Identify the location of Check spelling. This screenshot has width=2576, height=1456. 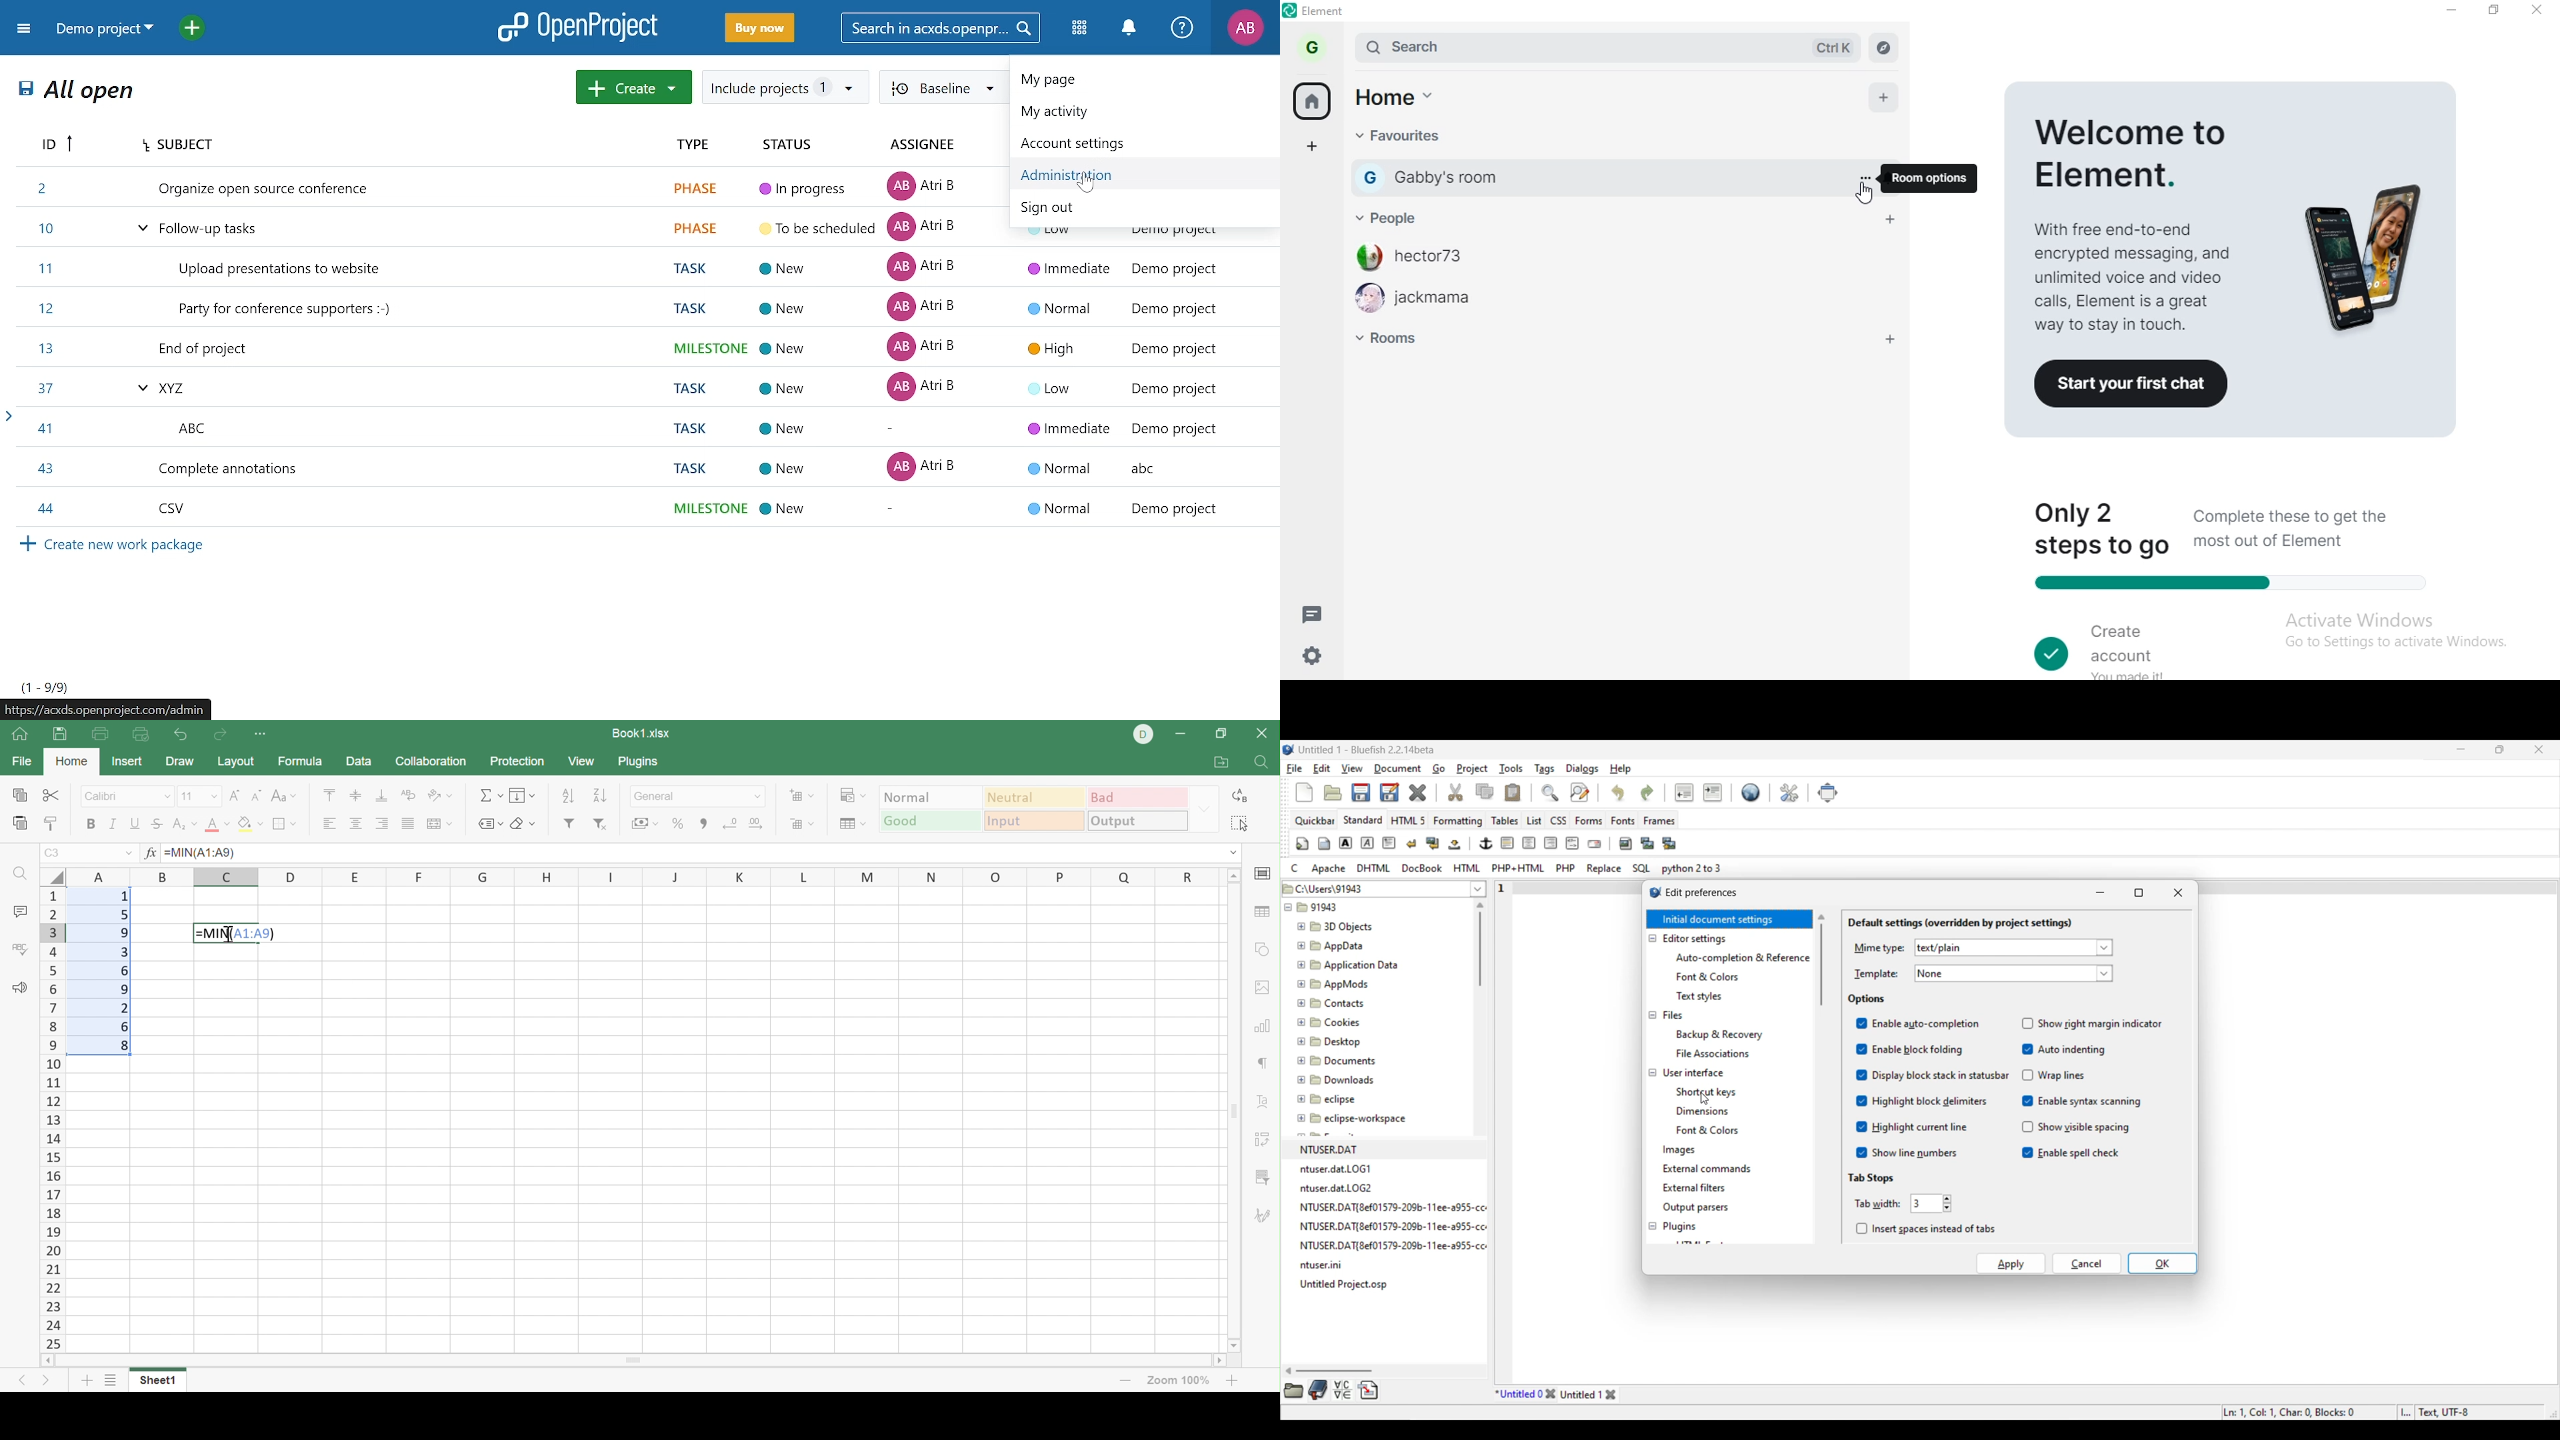
(21, 952).